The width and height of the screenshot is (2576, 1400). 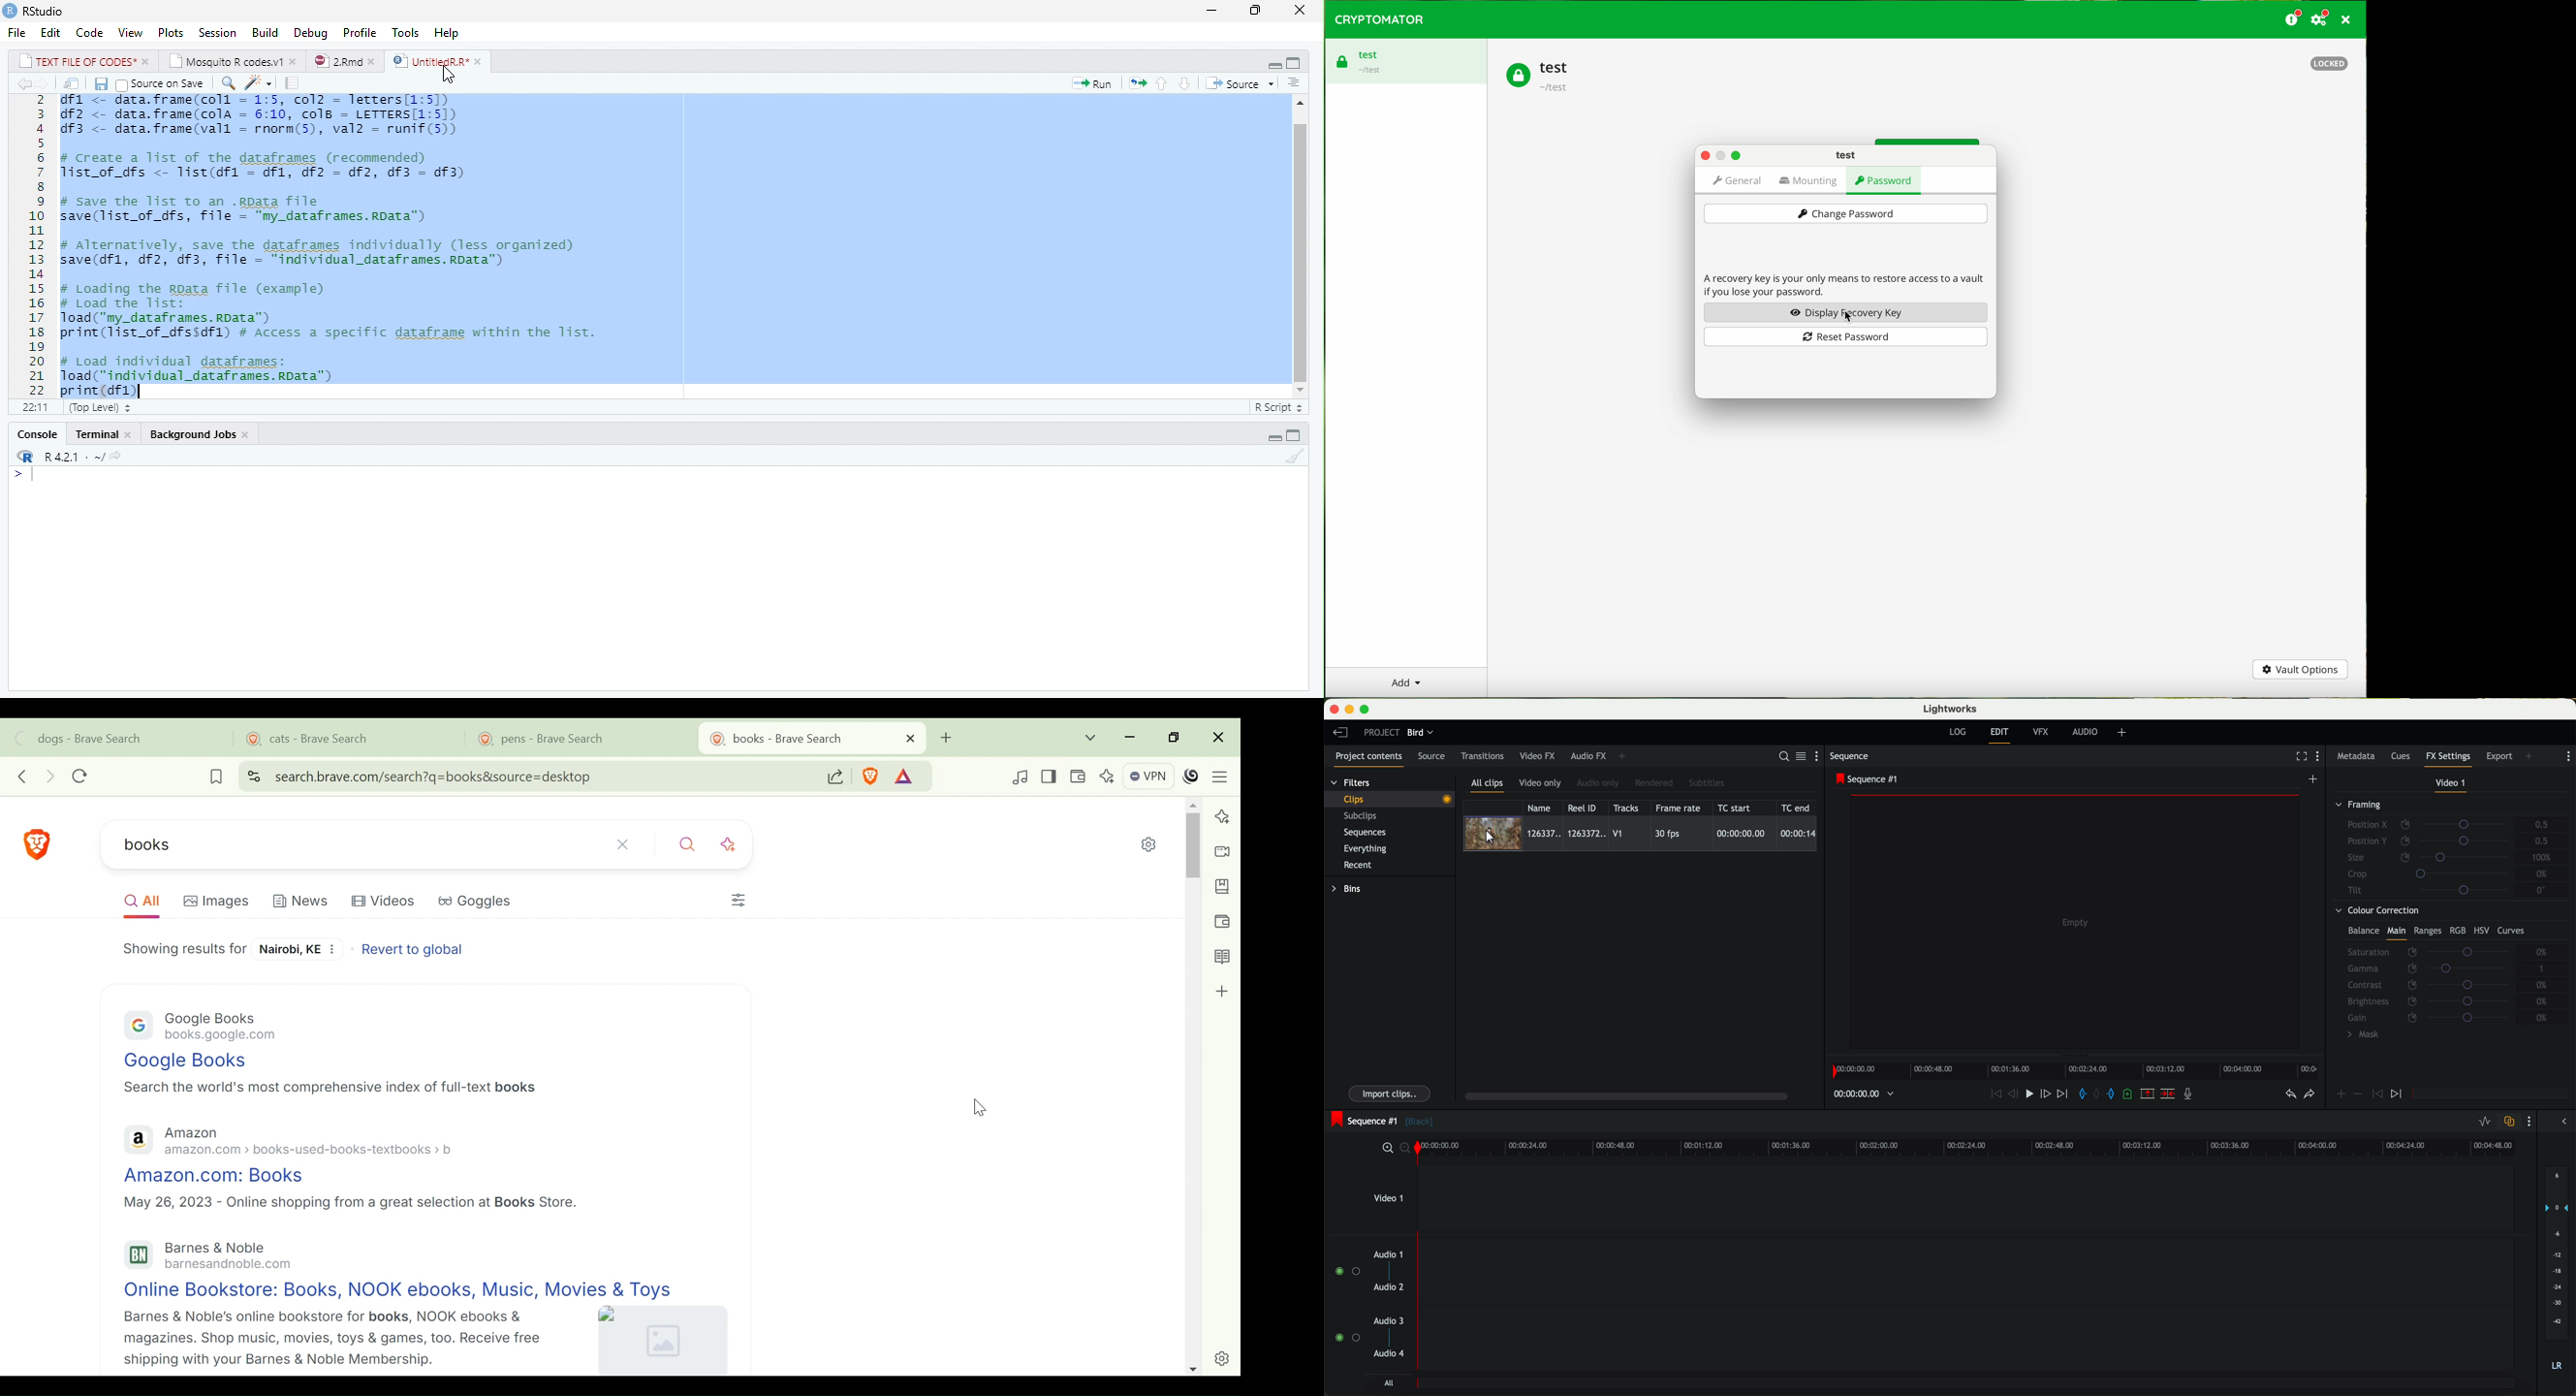 I want to click on Tools, so click(x=408, y=32).